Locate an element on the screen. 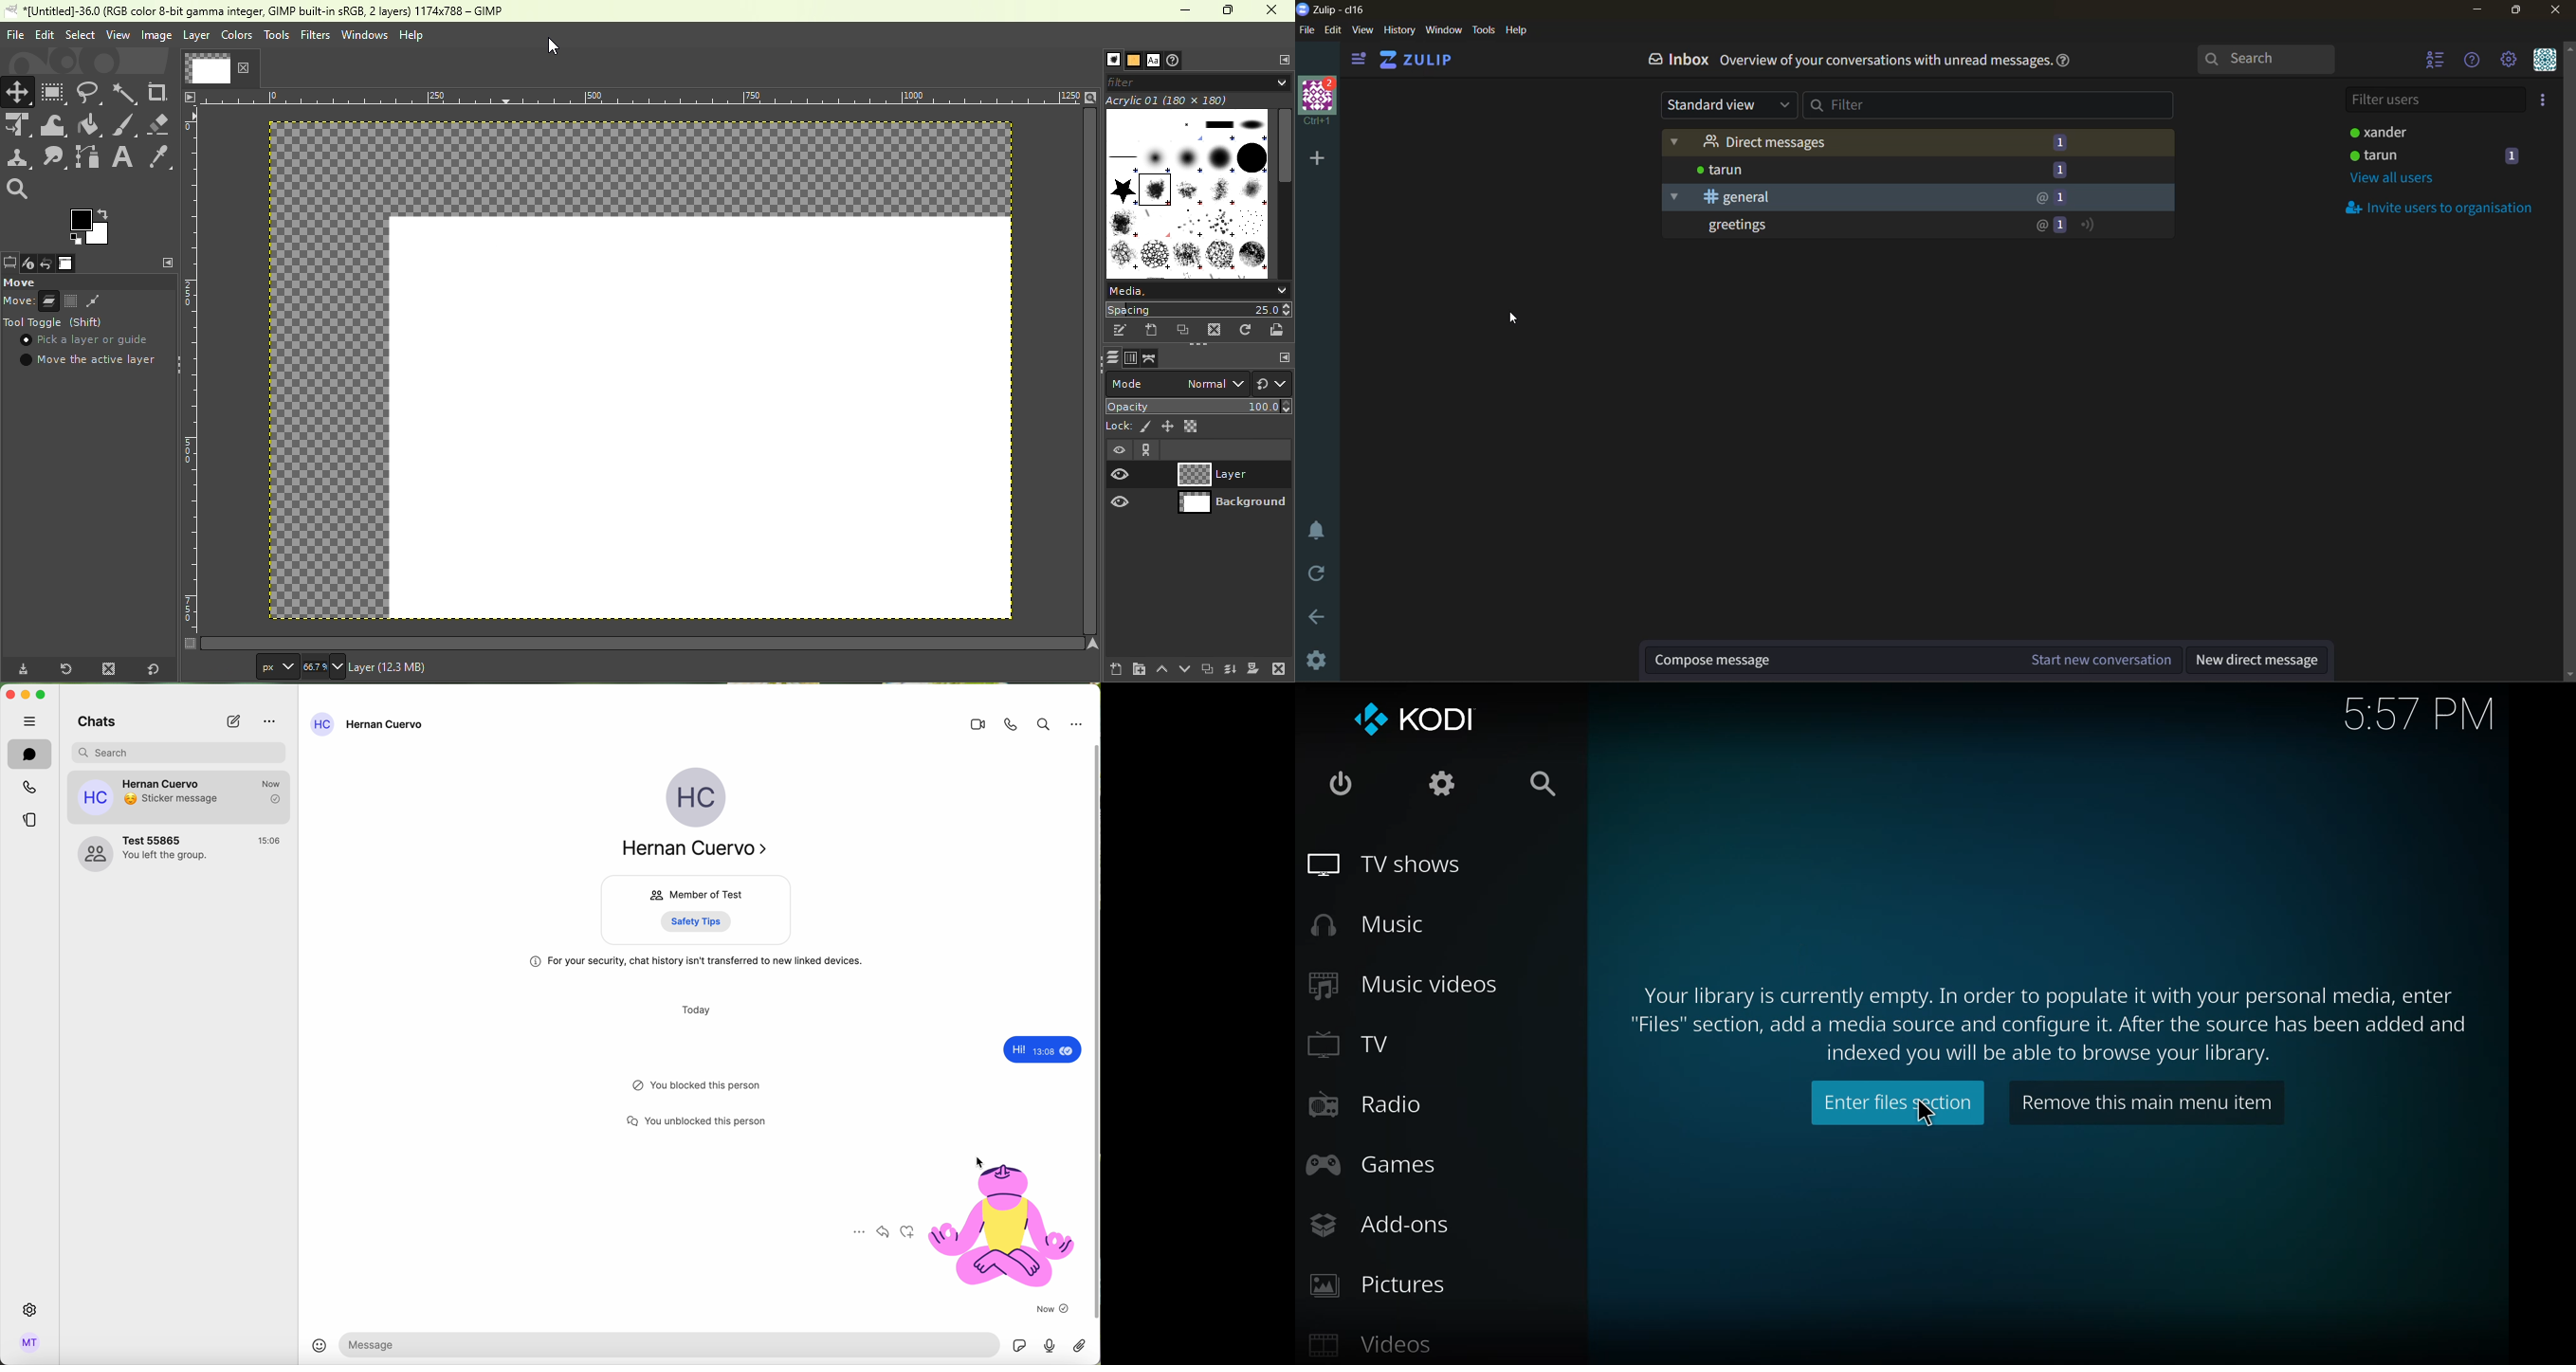 This screenshot has width=2576, height=1372. Windows is located at coordinates (364, 35).